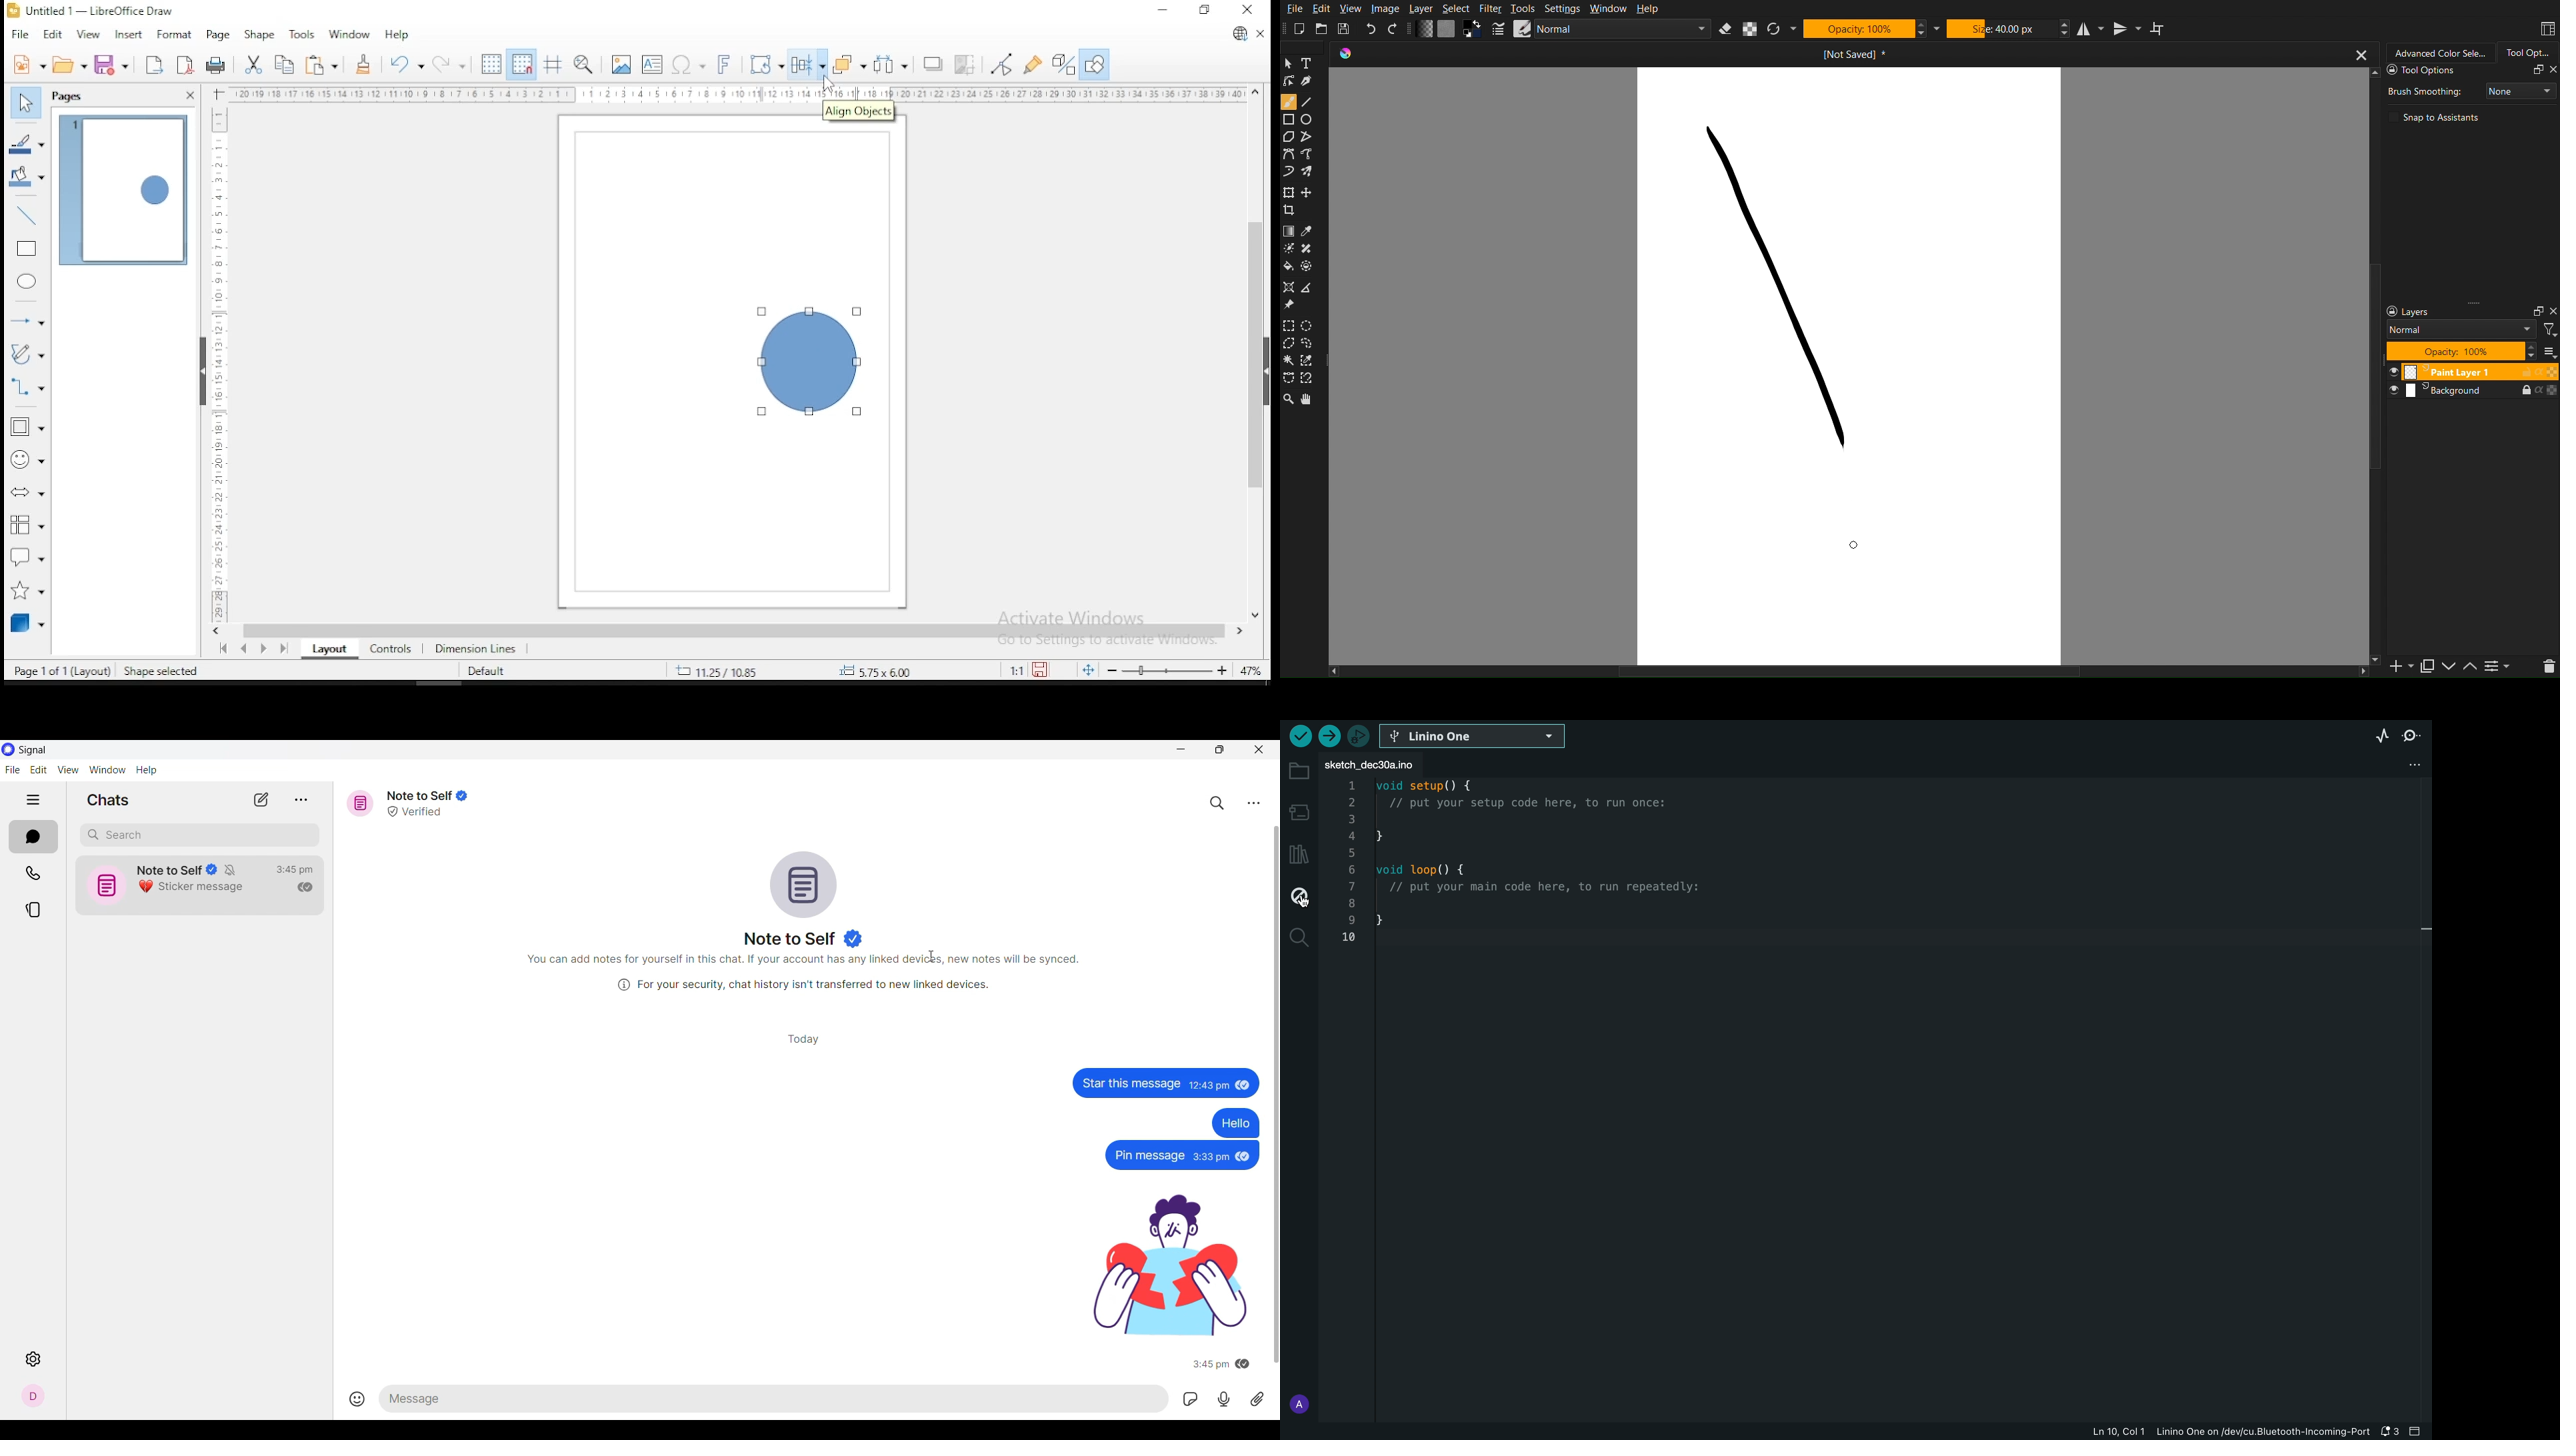 This screenshot has width=2576, height=1456. I want to click on Layers, so click(2469, 392).